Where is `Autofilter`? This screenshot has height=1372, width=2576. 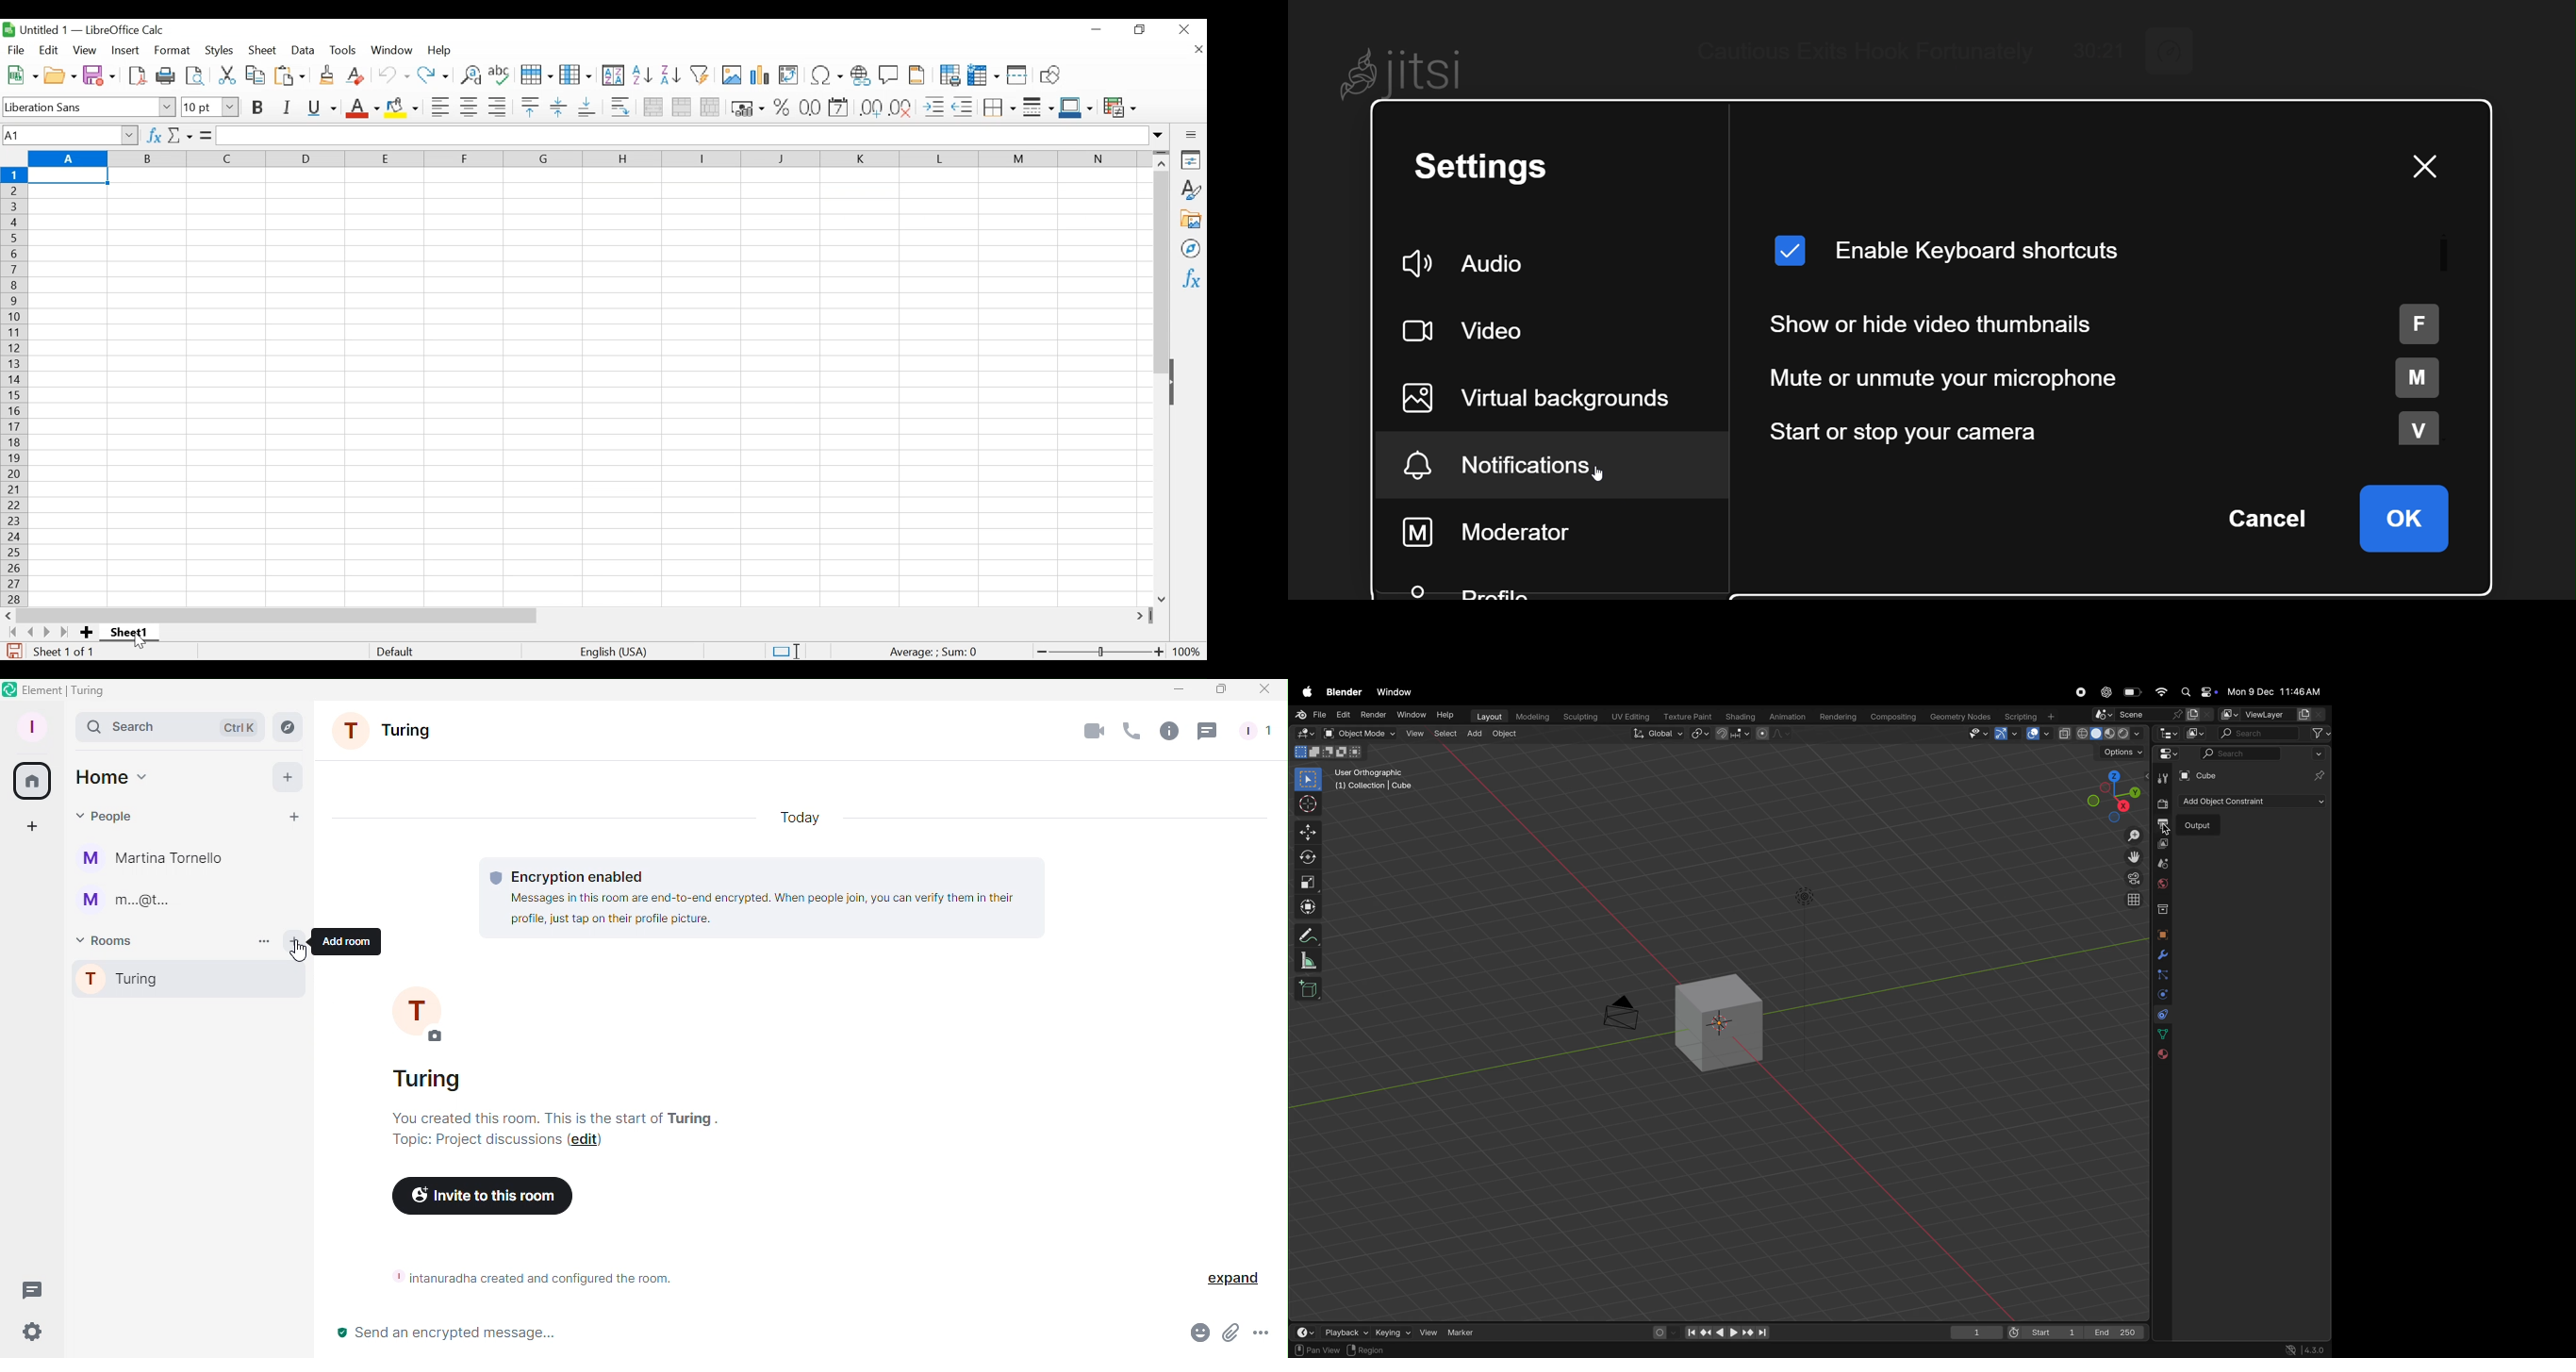
Autofilter is located at coordinates (700, 75).